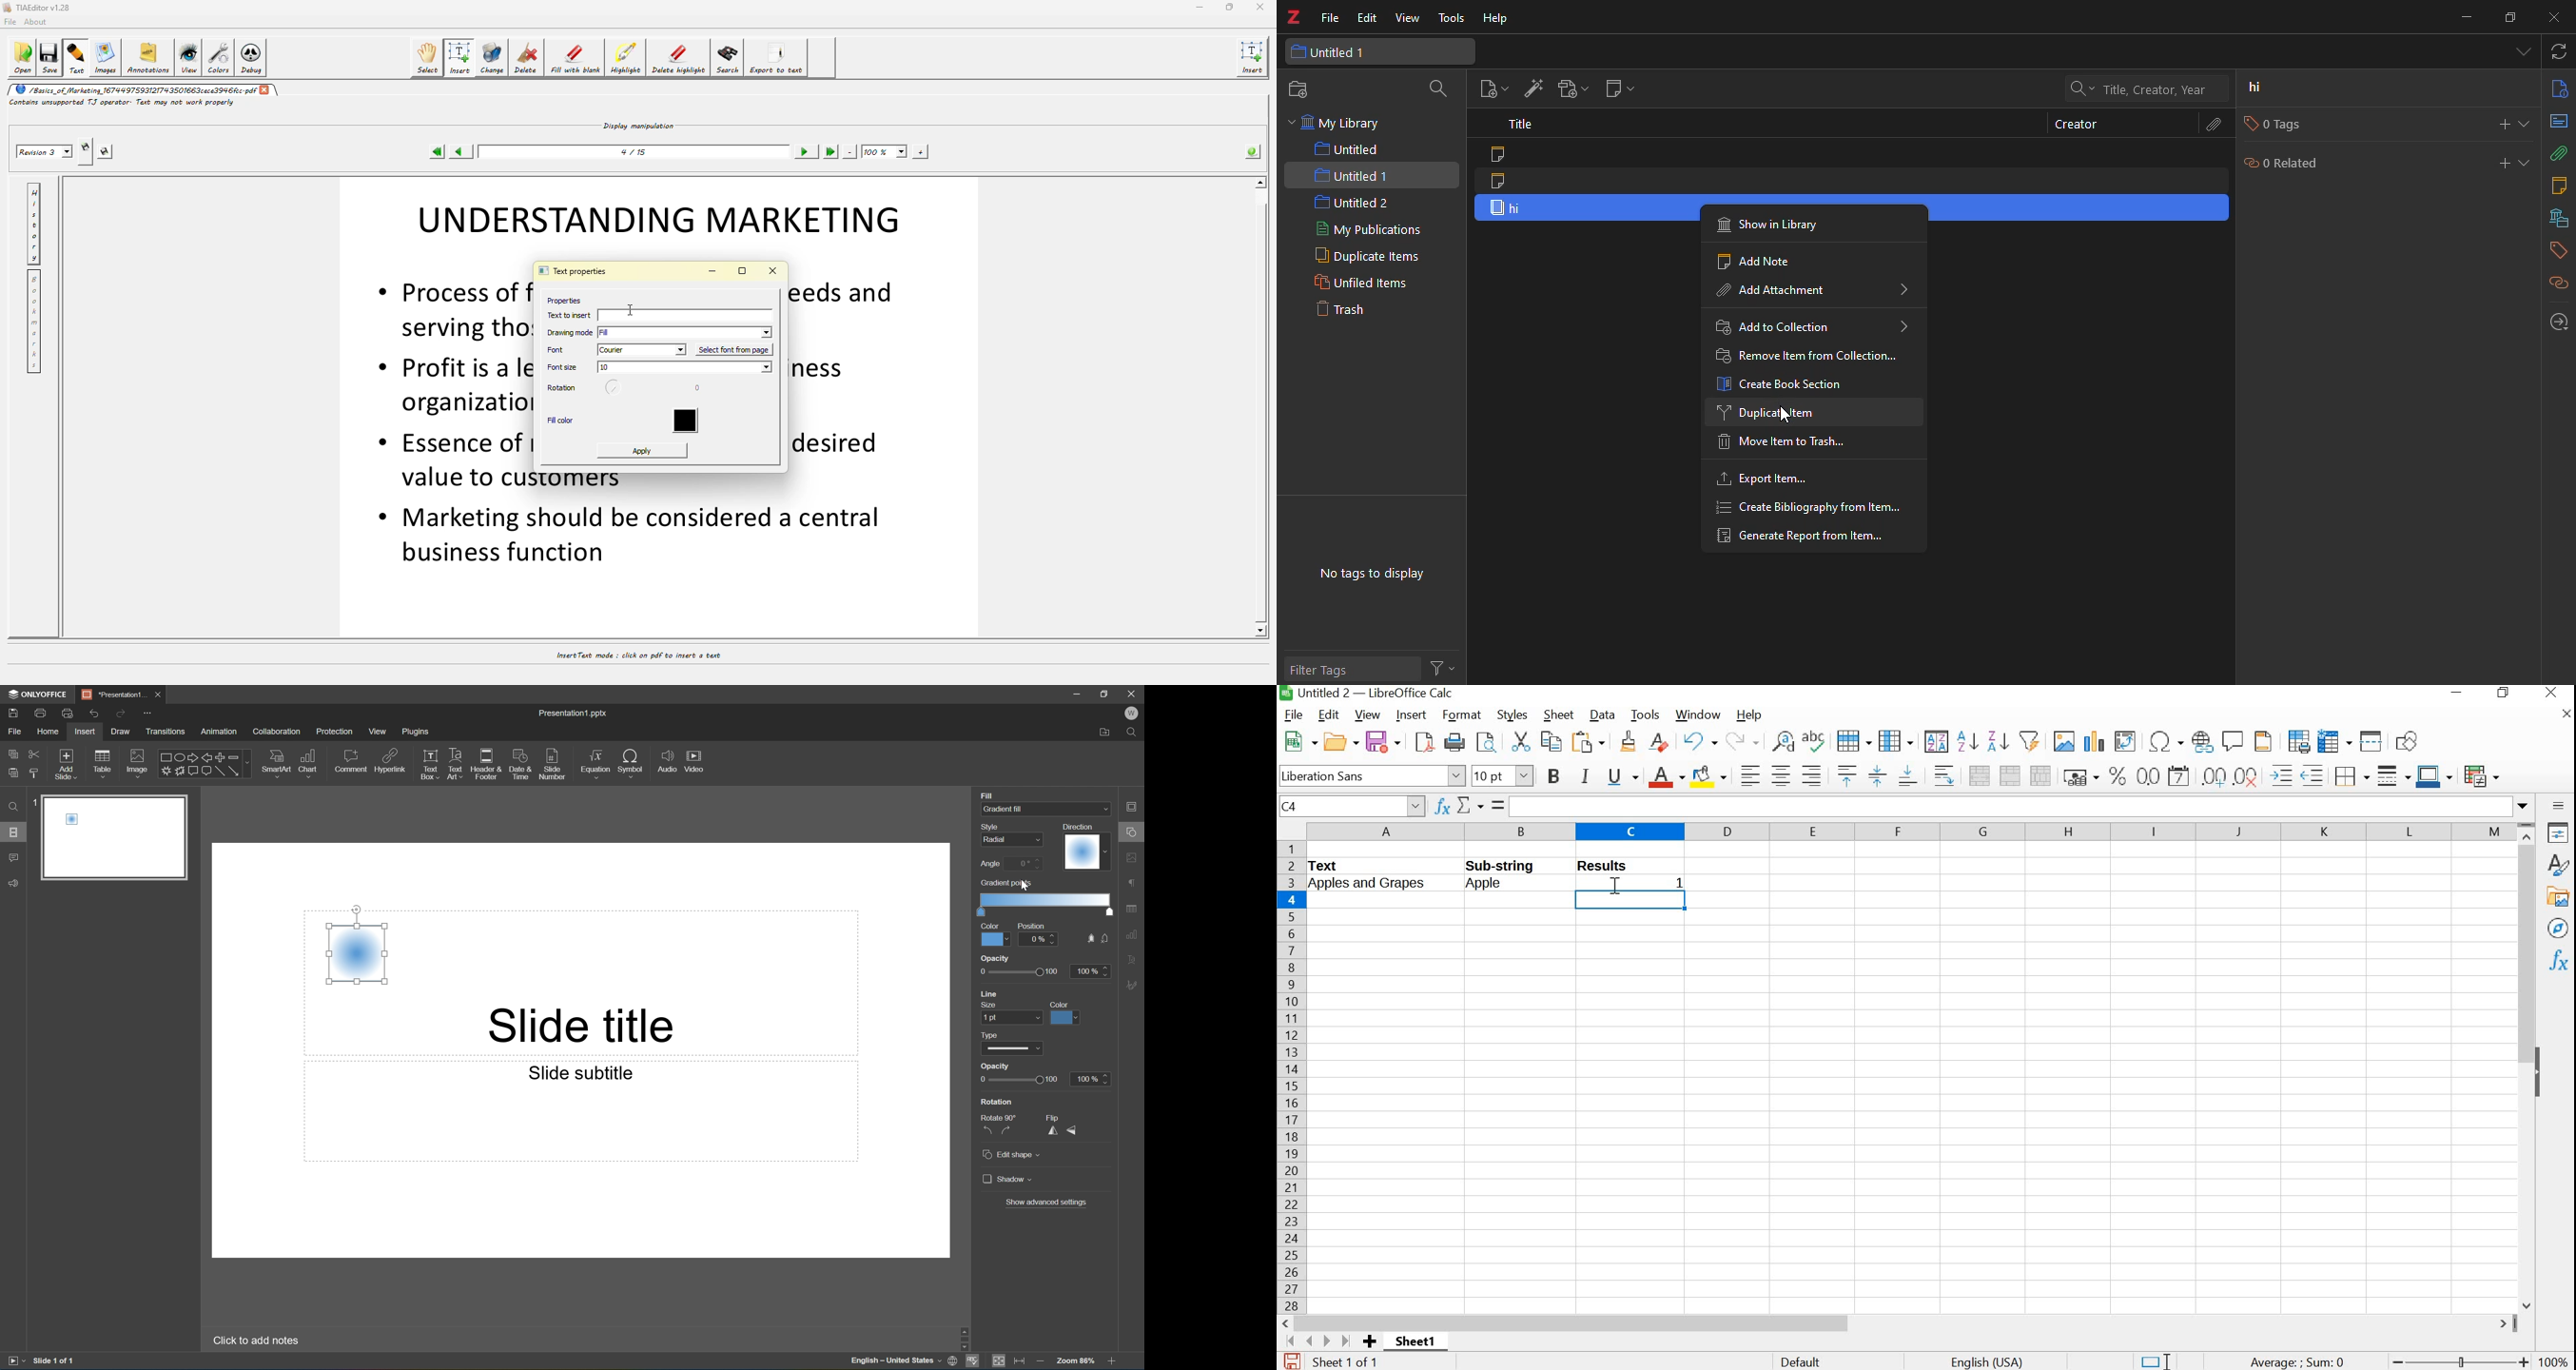 This screenshot has height=1372, width=2576. What do you see at coordinates (1290, 1361) in the screenshot?
I see `save` at bounding box center [1290, 1361].